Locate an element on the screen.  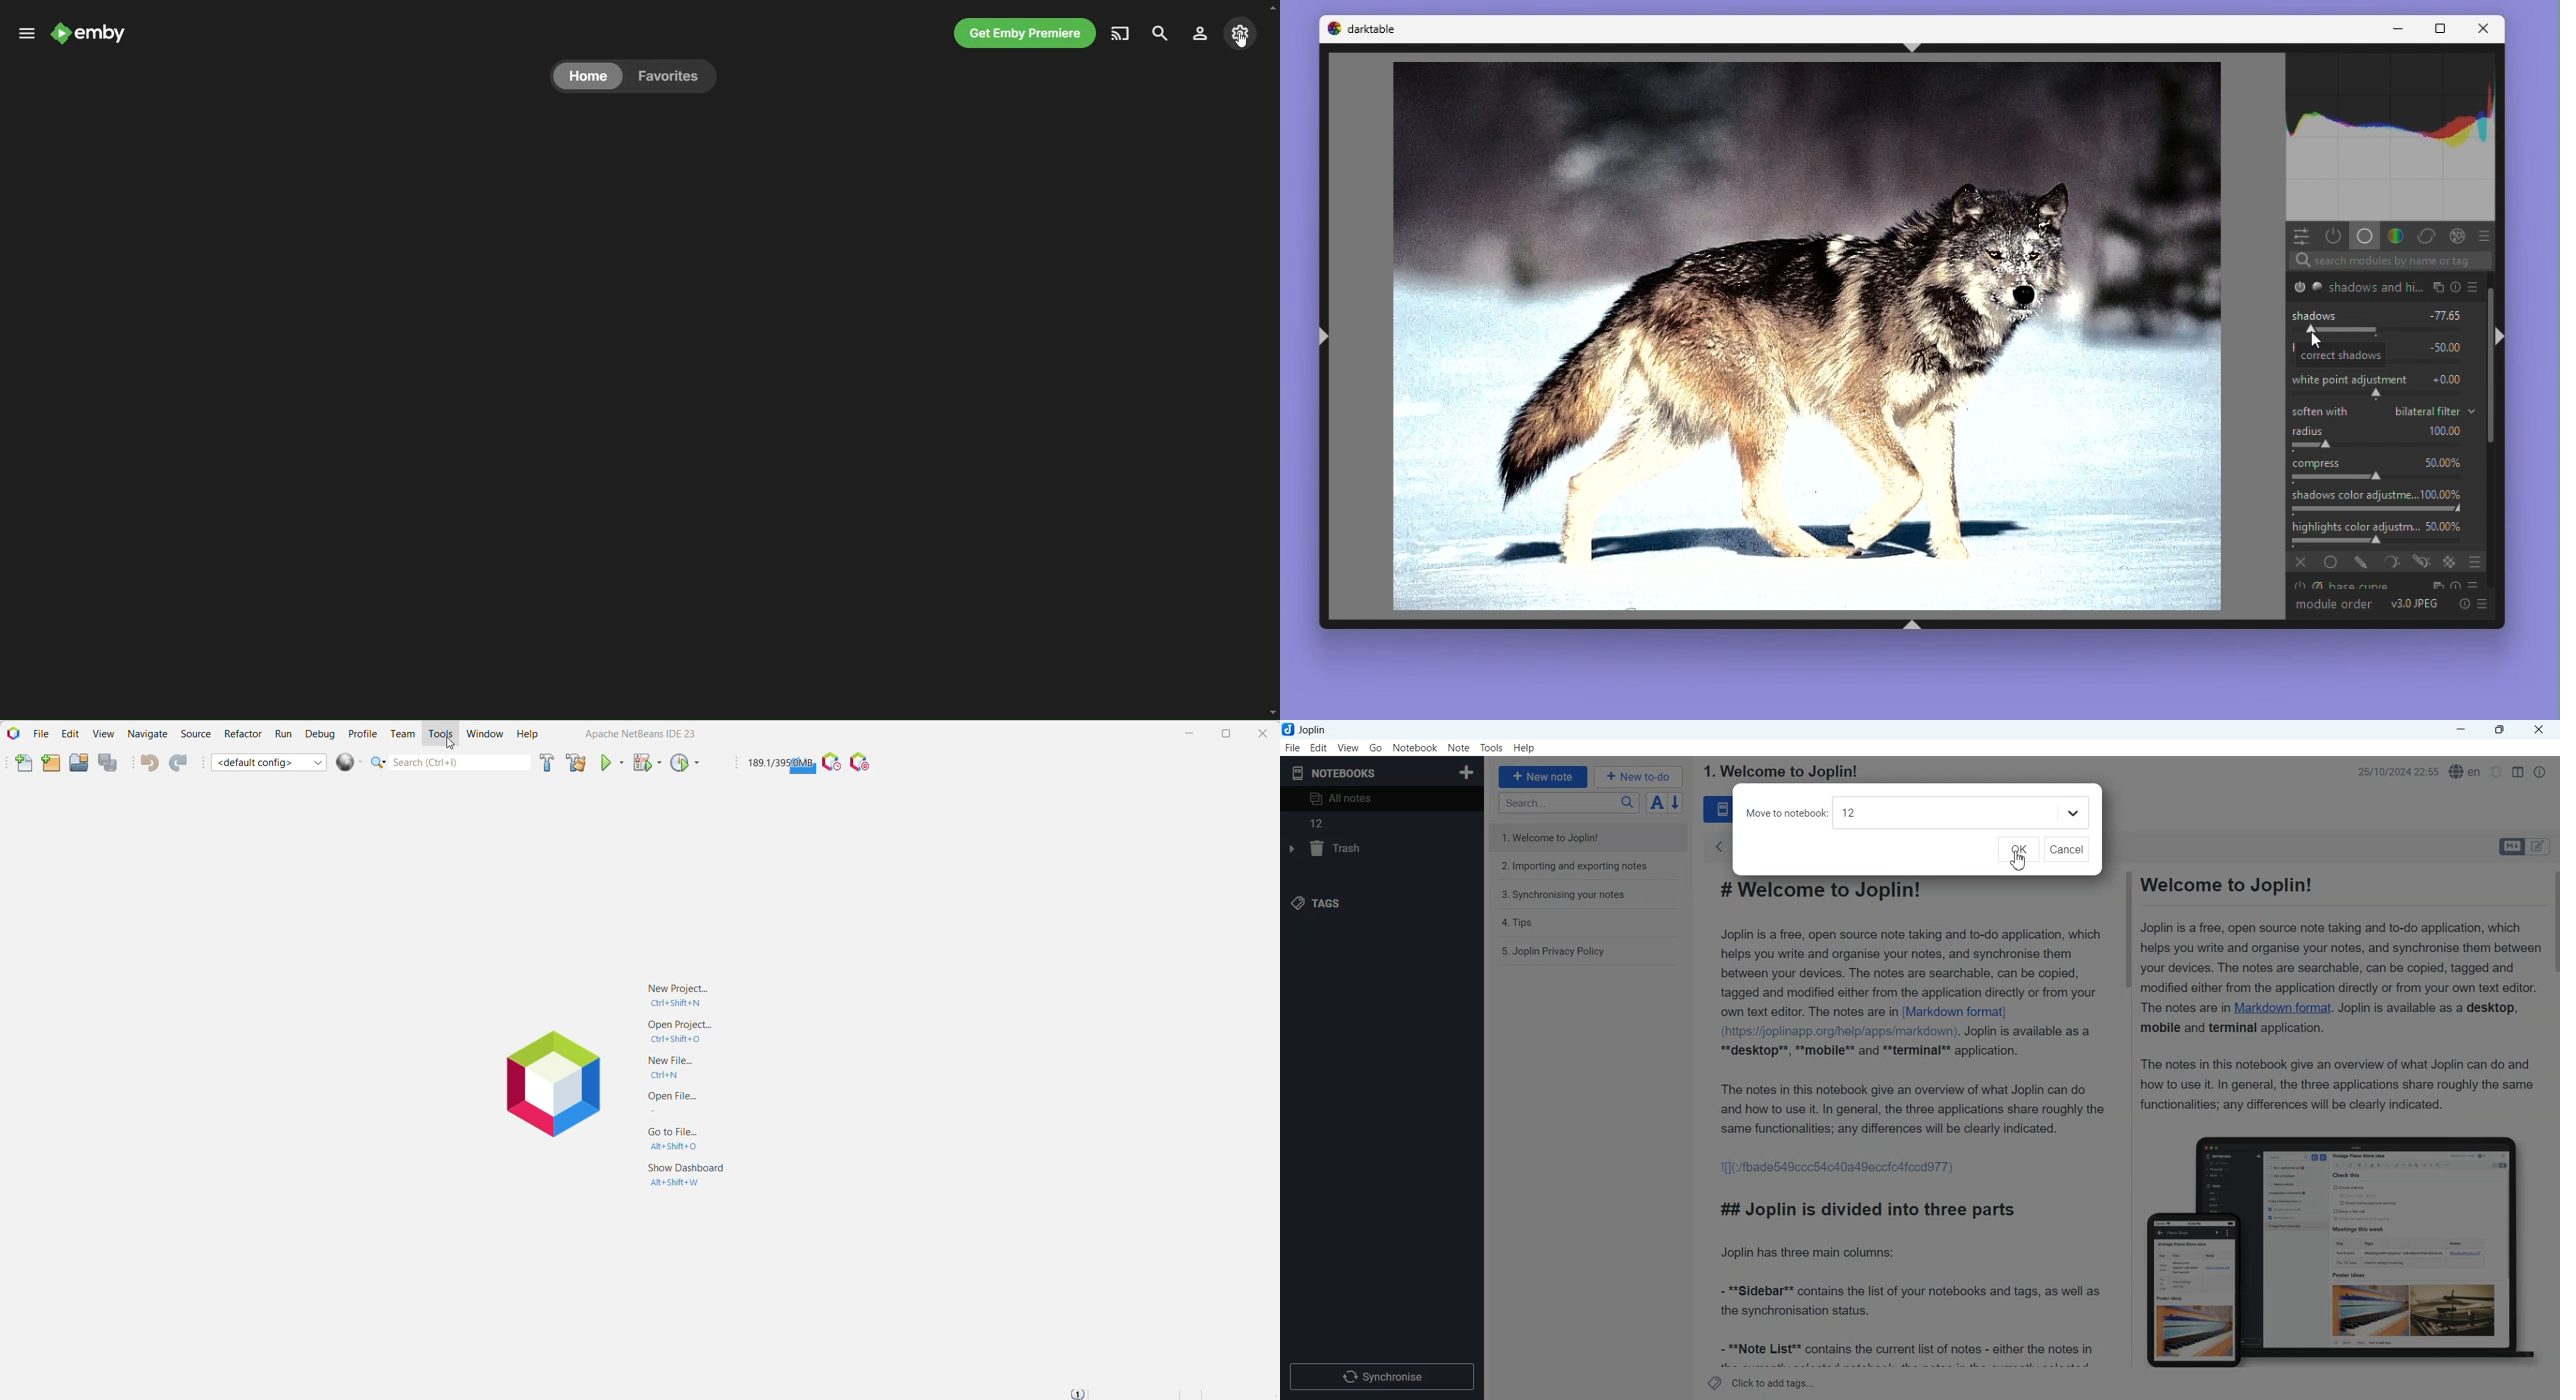
Toggle editors is located at coordinates (2511, 847).